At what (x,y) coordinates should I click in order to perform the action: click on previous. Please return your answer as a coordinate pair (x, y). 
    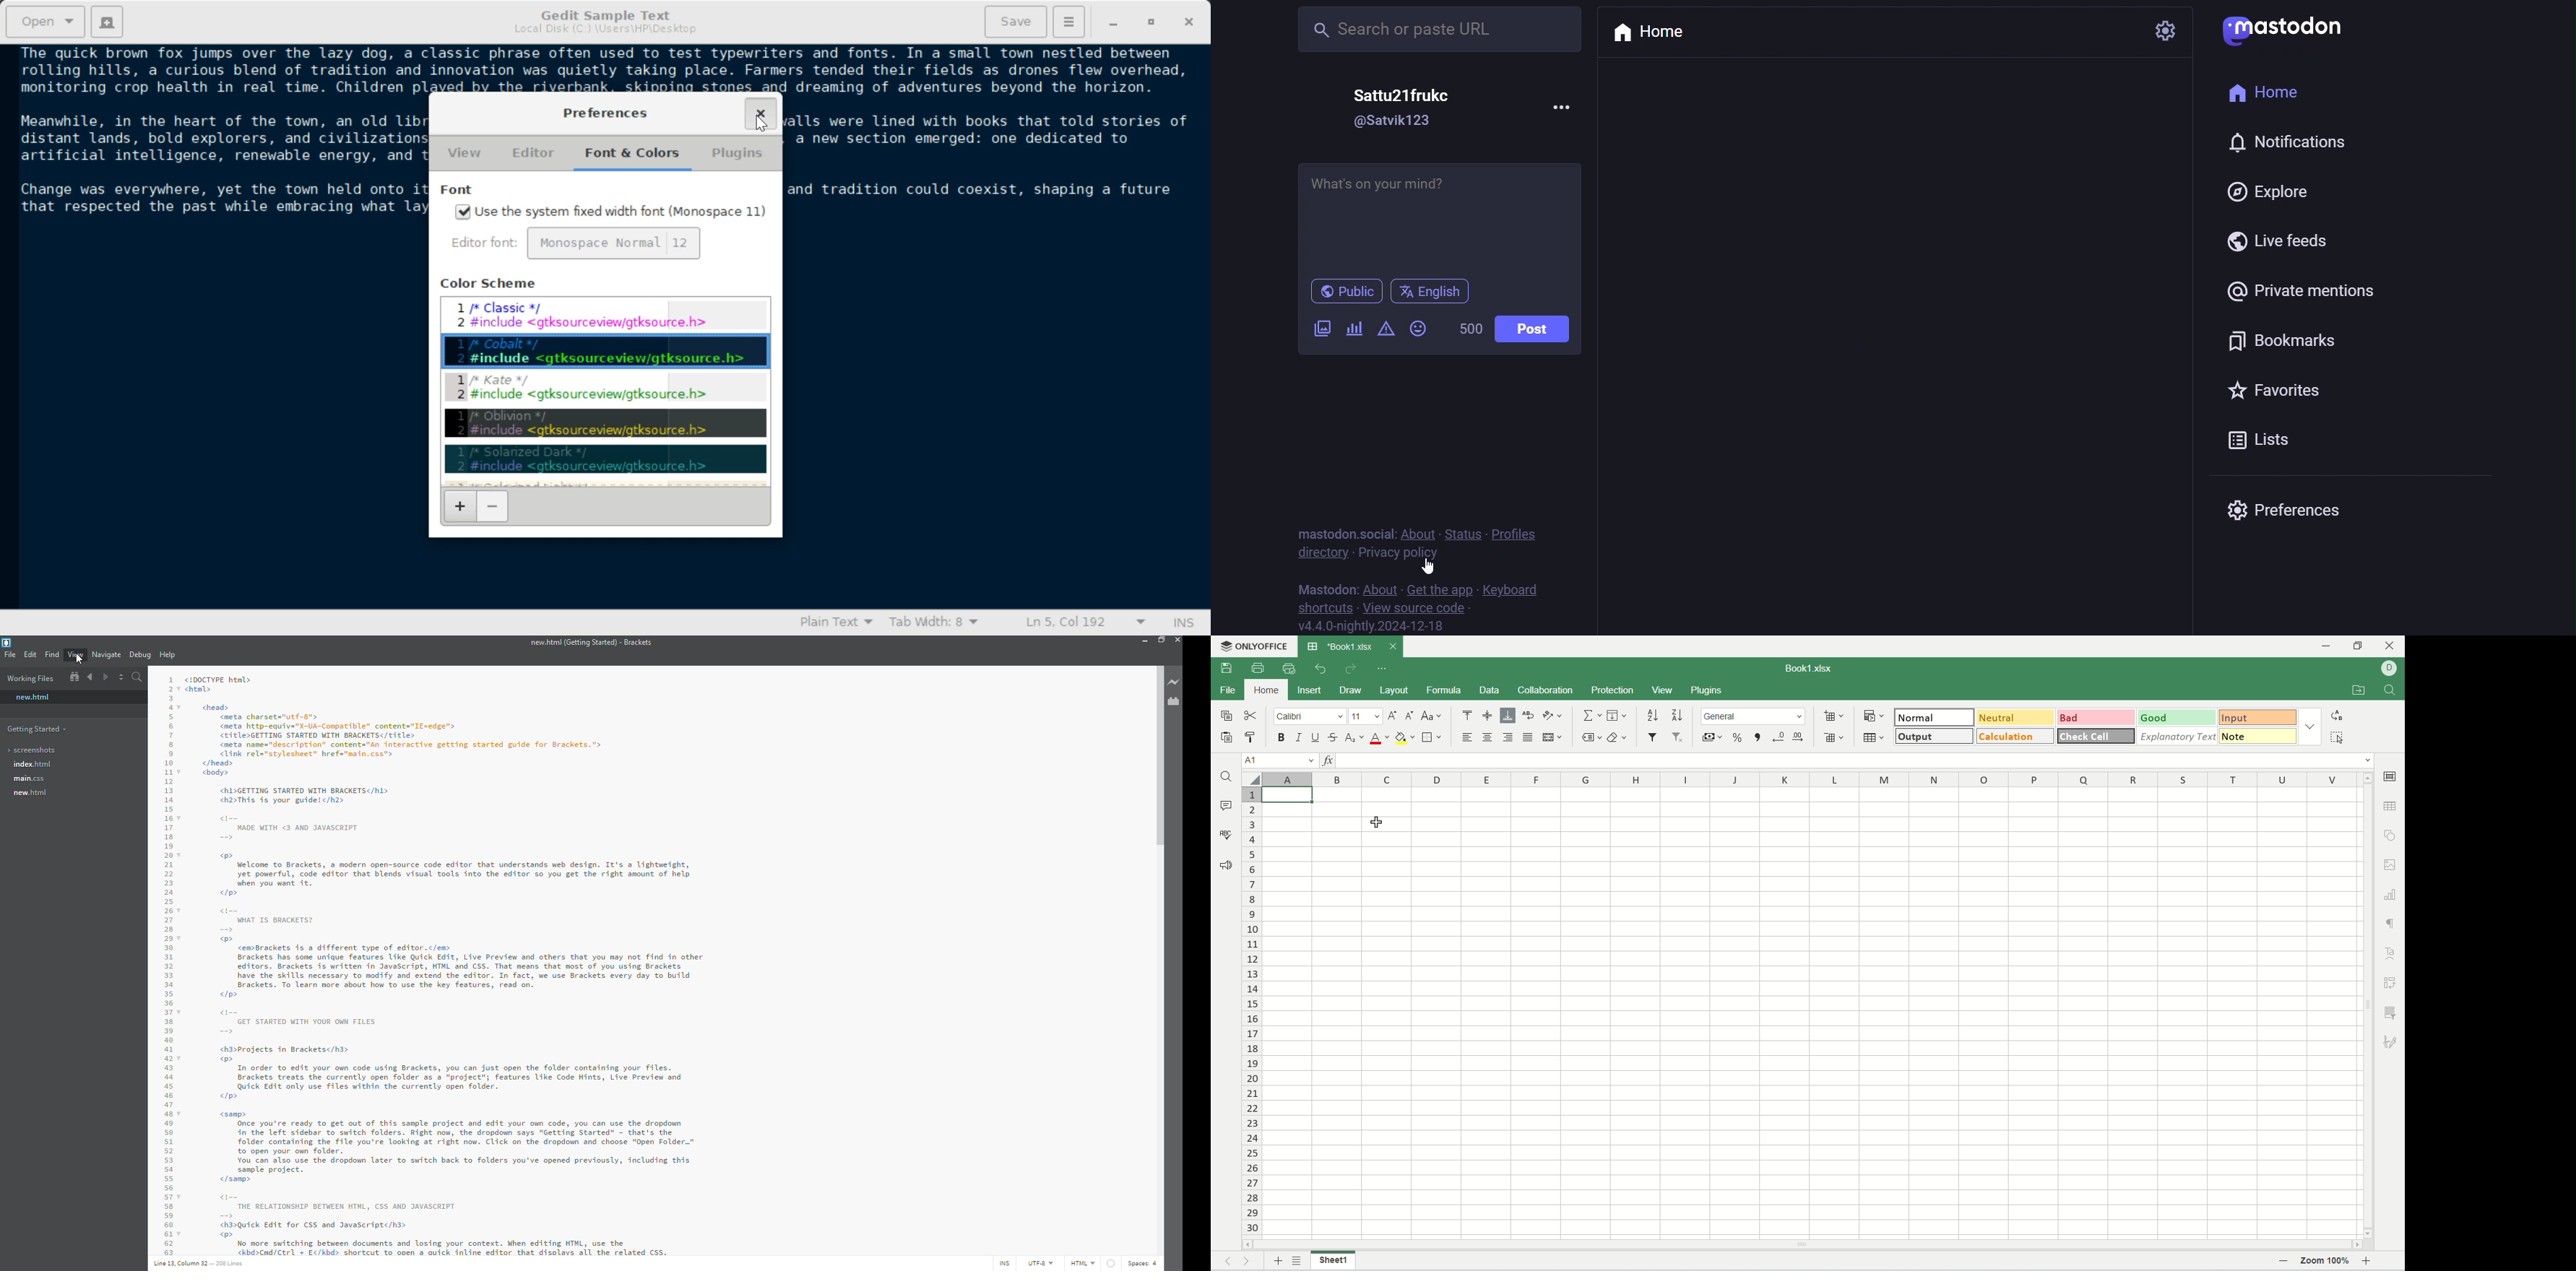
    Looking at the image, I should click on (1232, 1261).